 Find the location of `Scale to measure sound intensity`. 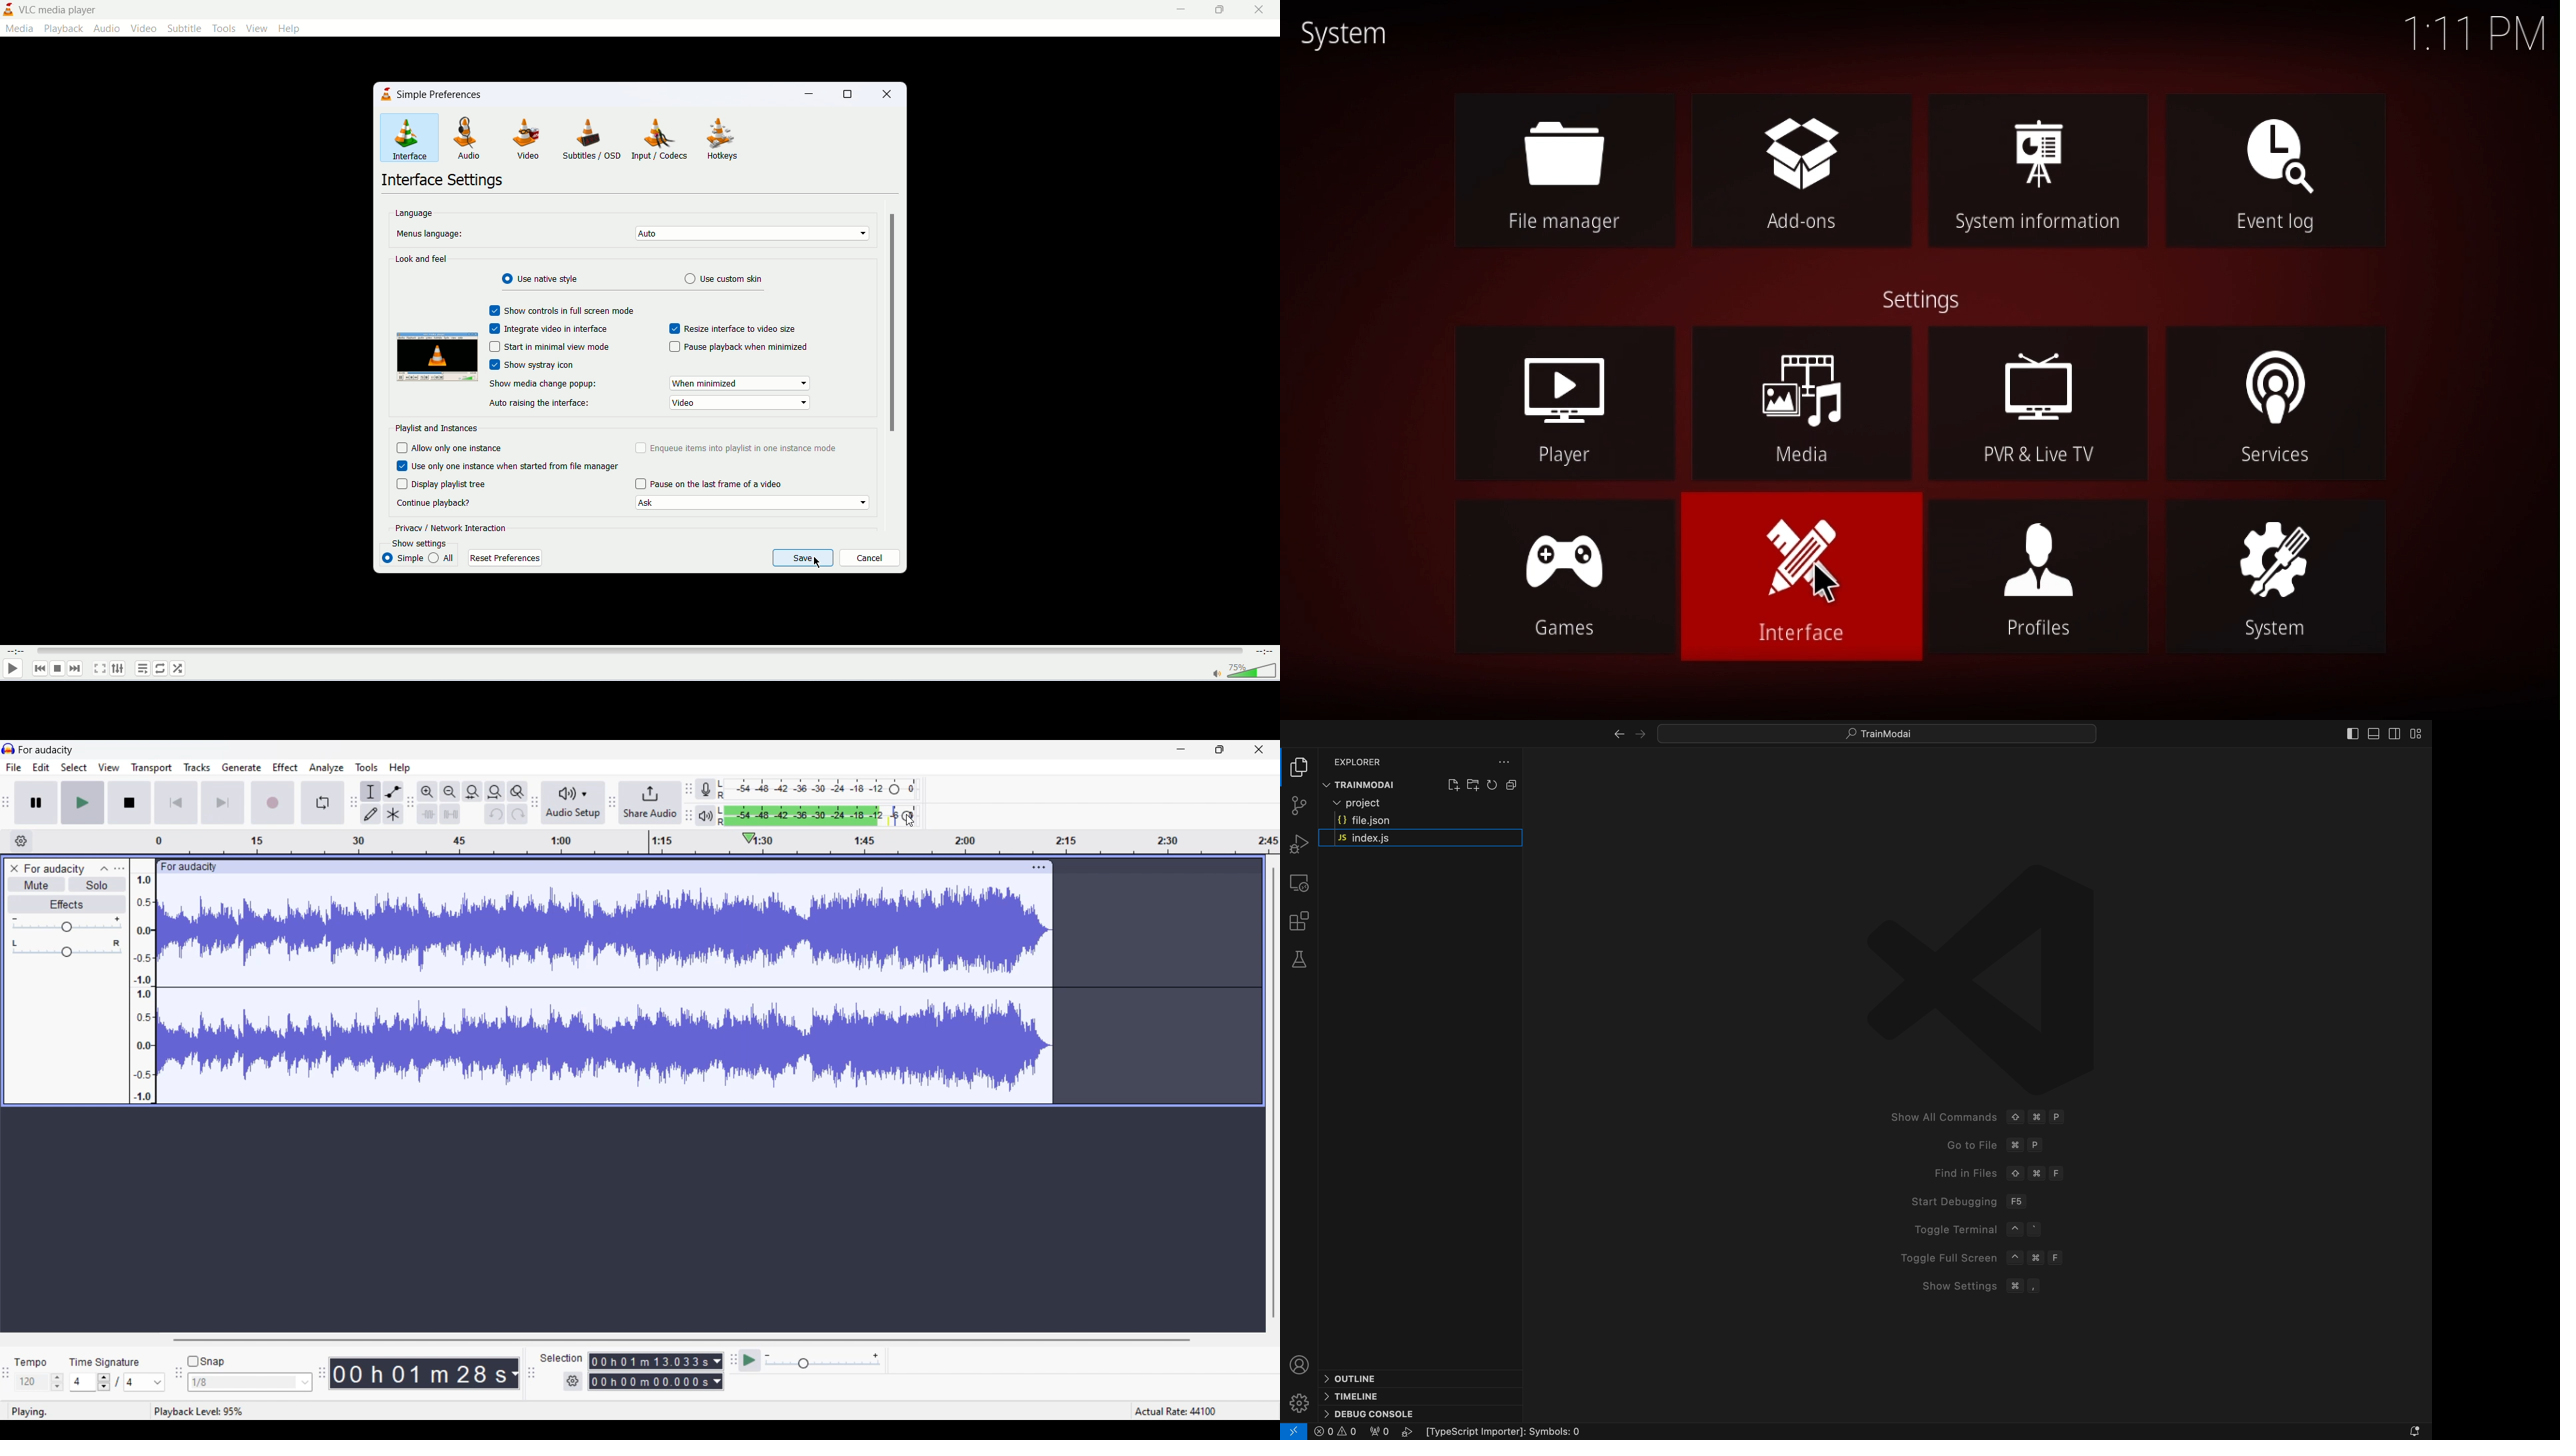

Scale to measure sound intensity is located at coordinates (143, 988).